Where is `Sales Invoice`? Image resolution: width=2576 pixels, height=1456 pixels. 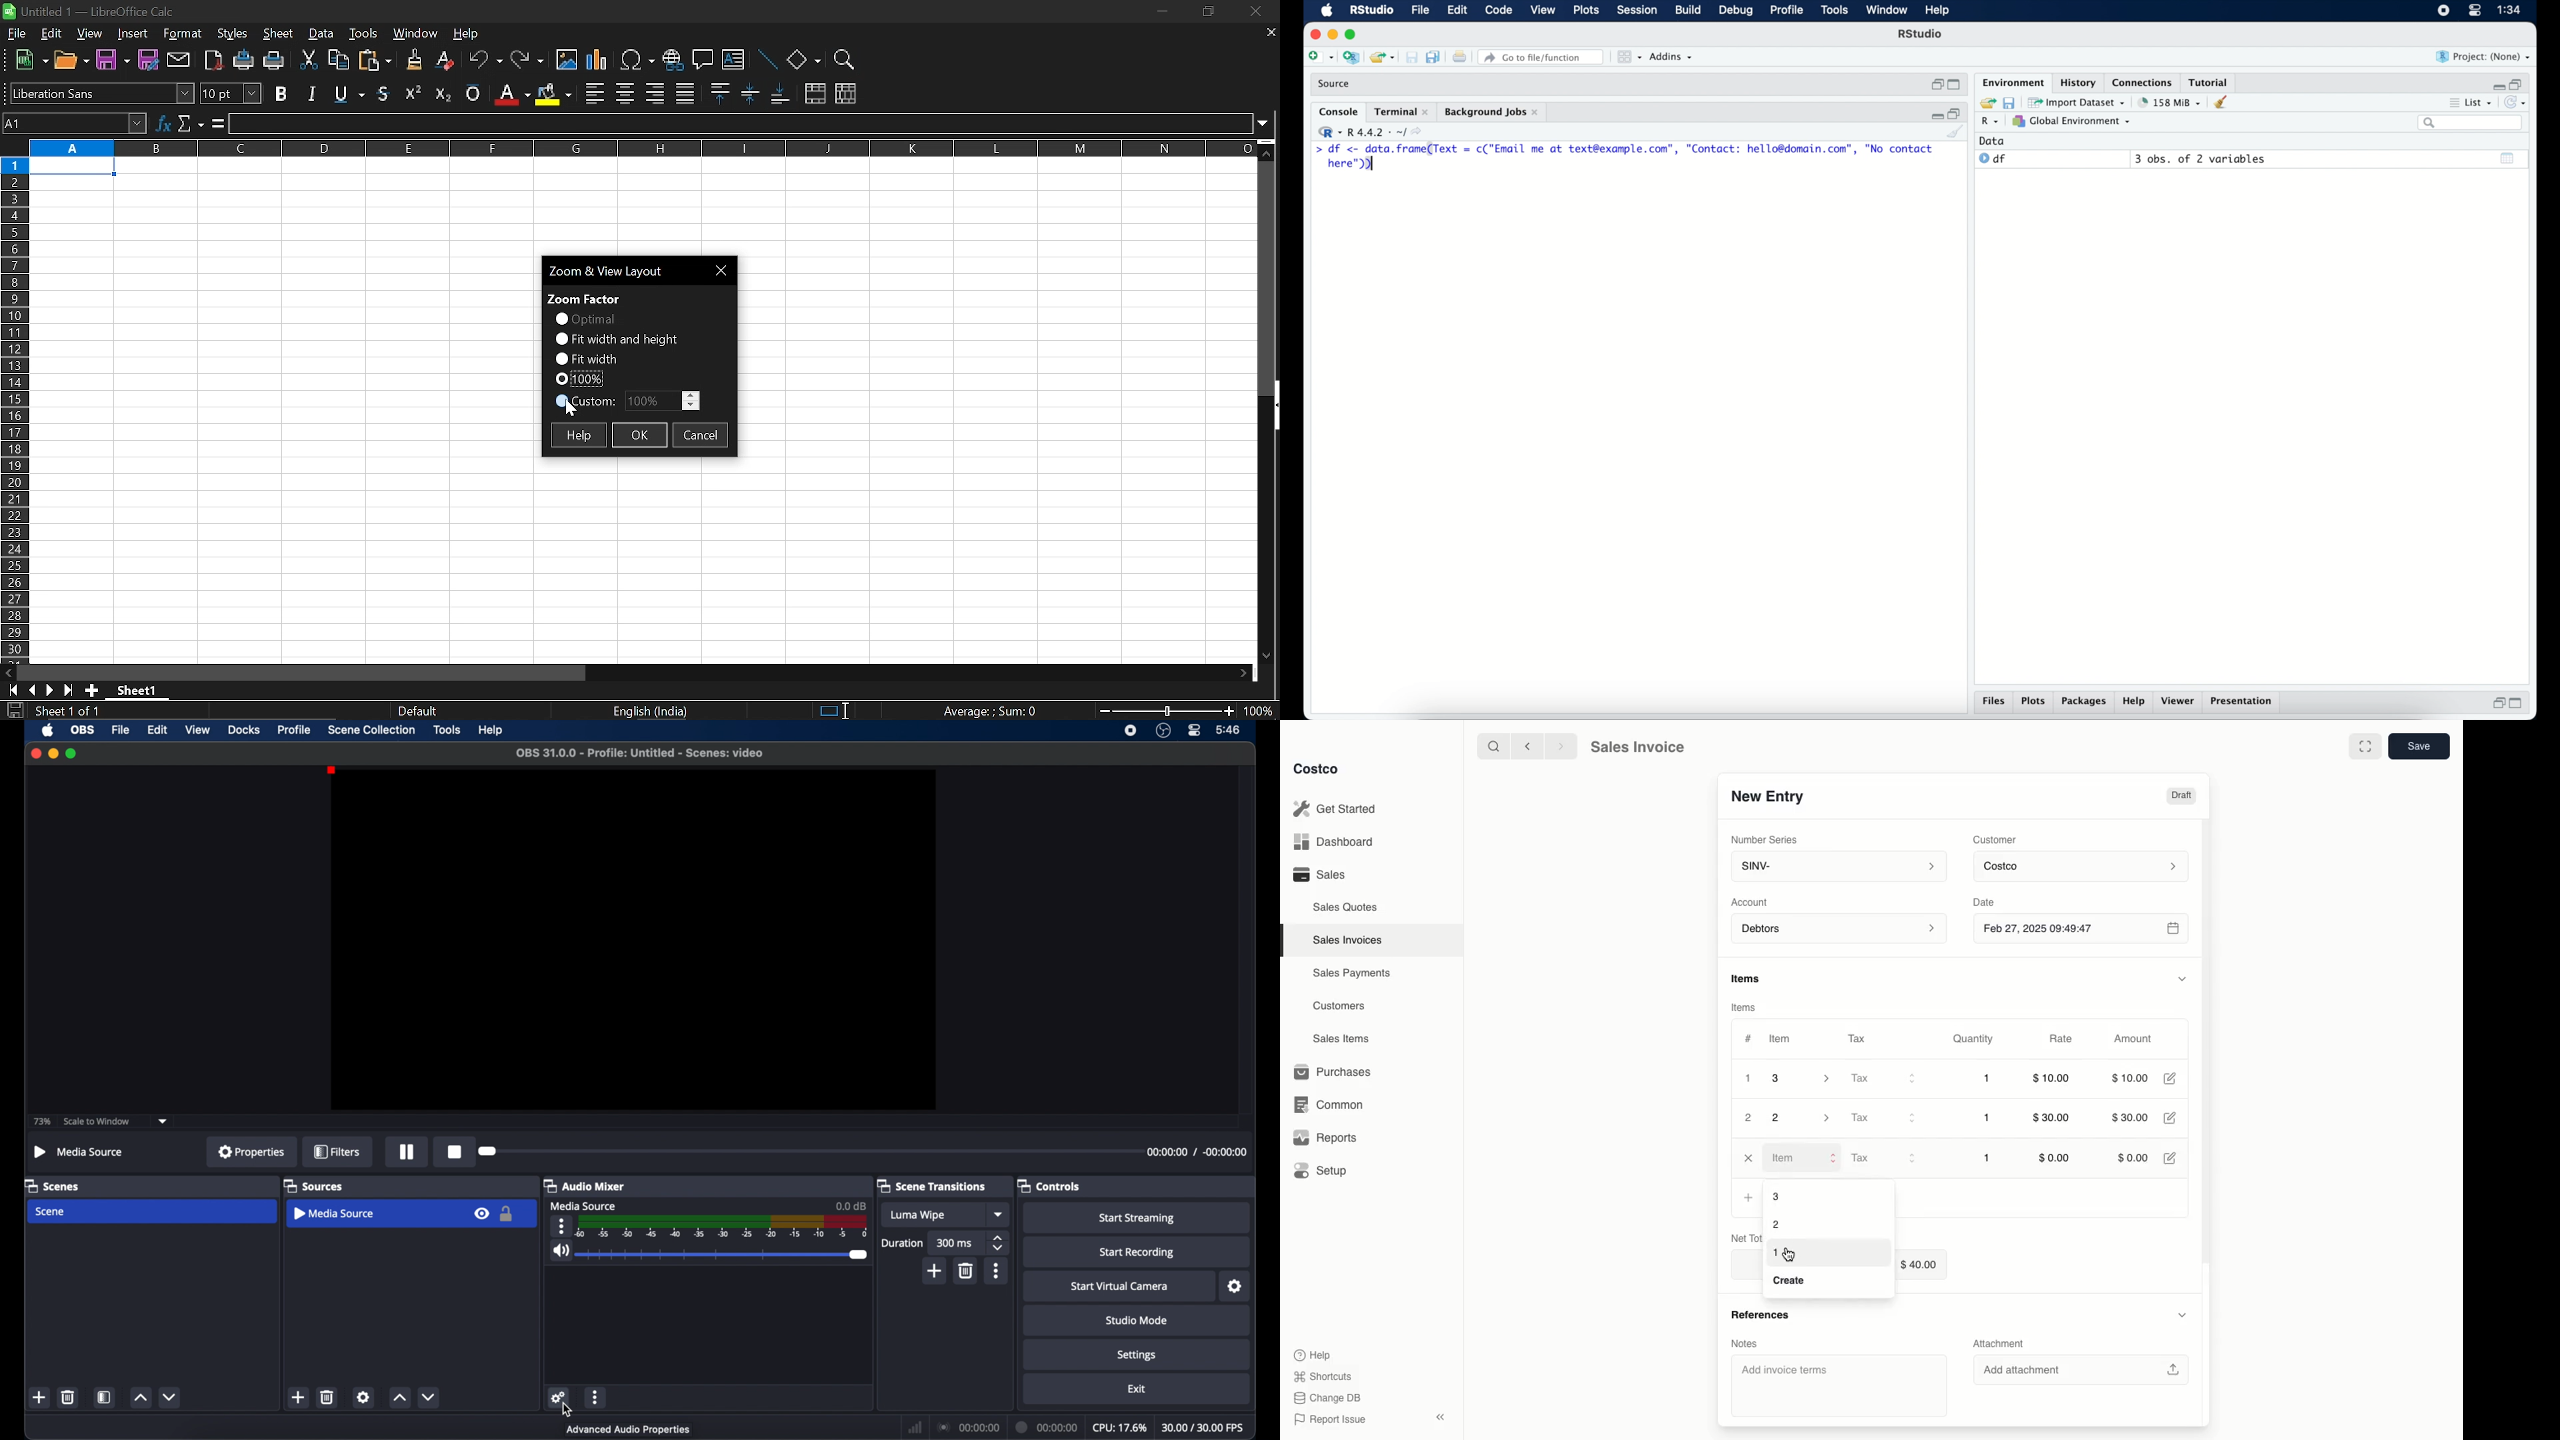 Sales Invoice is located at coordinates (1637, 747).